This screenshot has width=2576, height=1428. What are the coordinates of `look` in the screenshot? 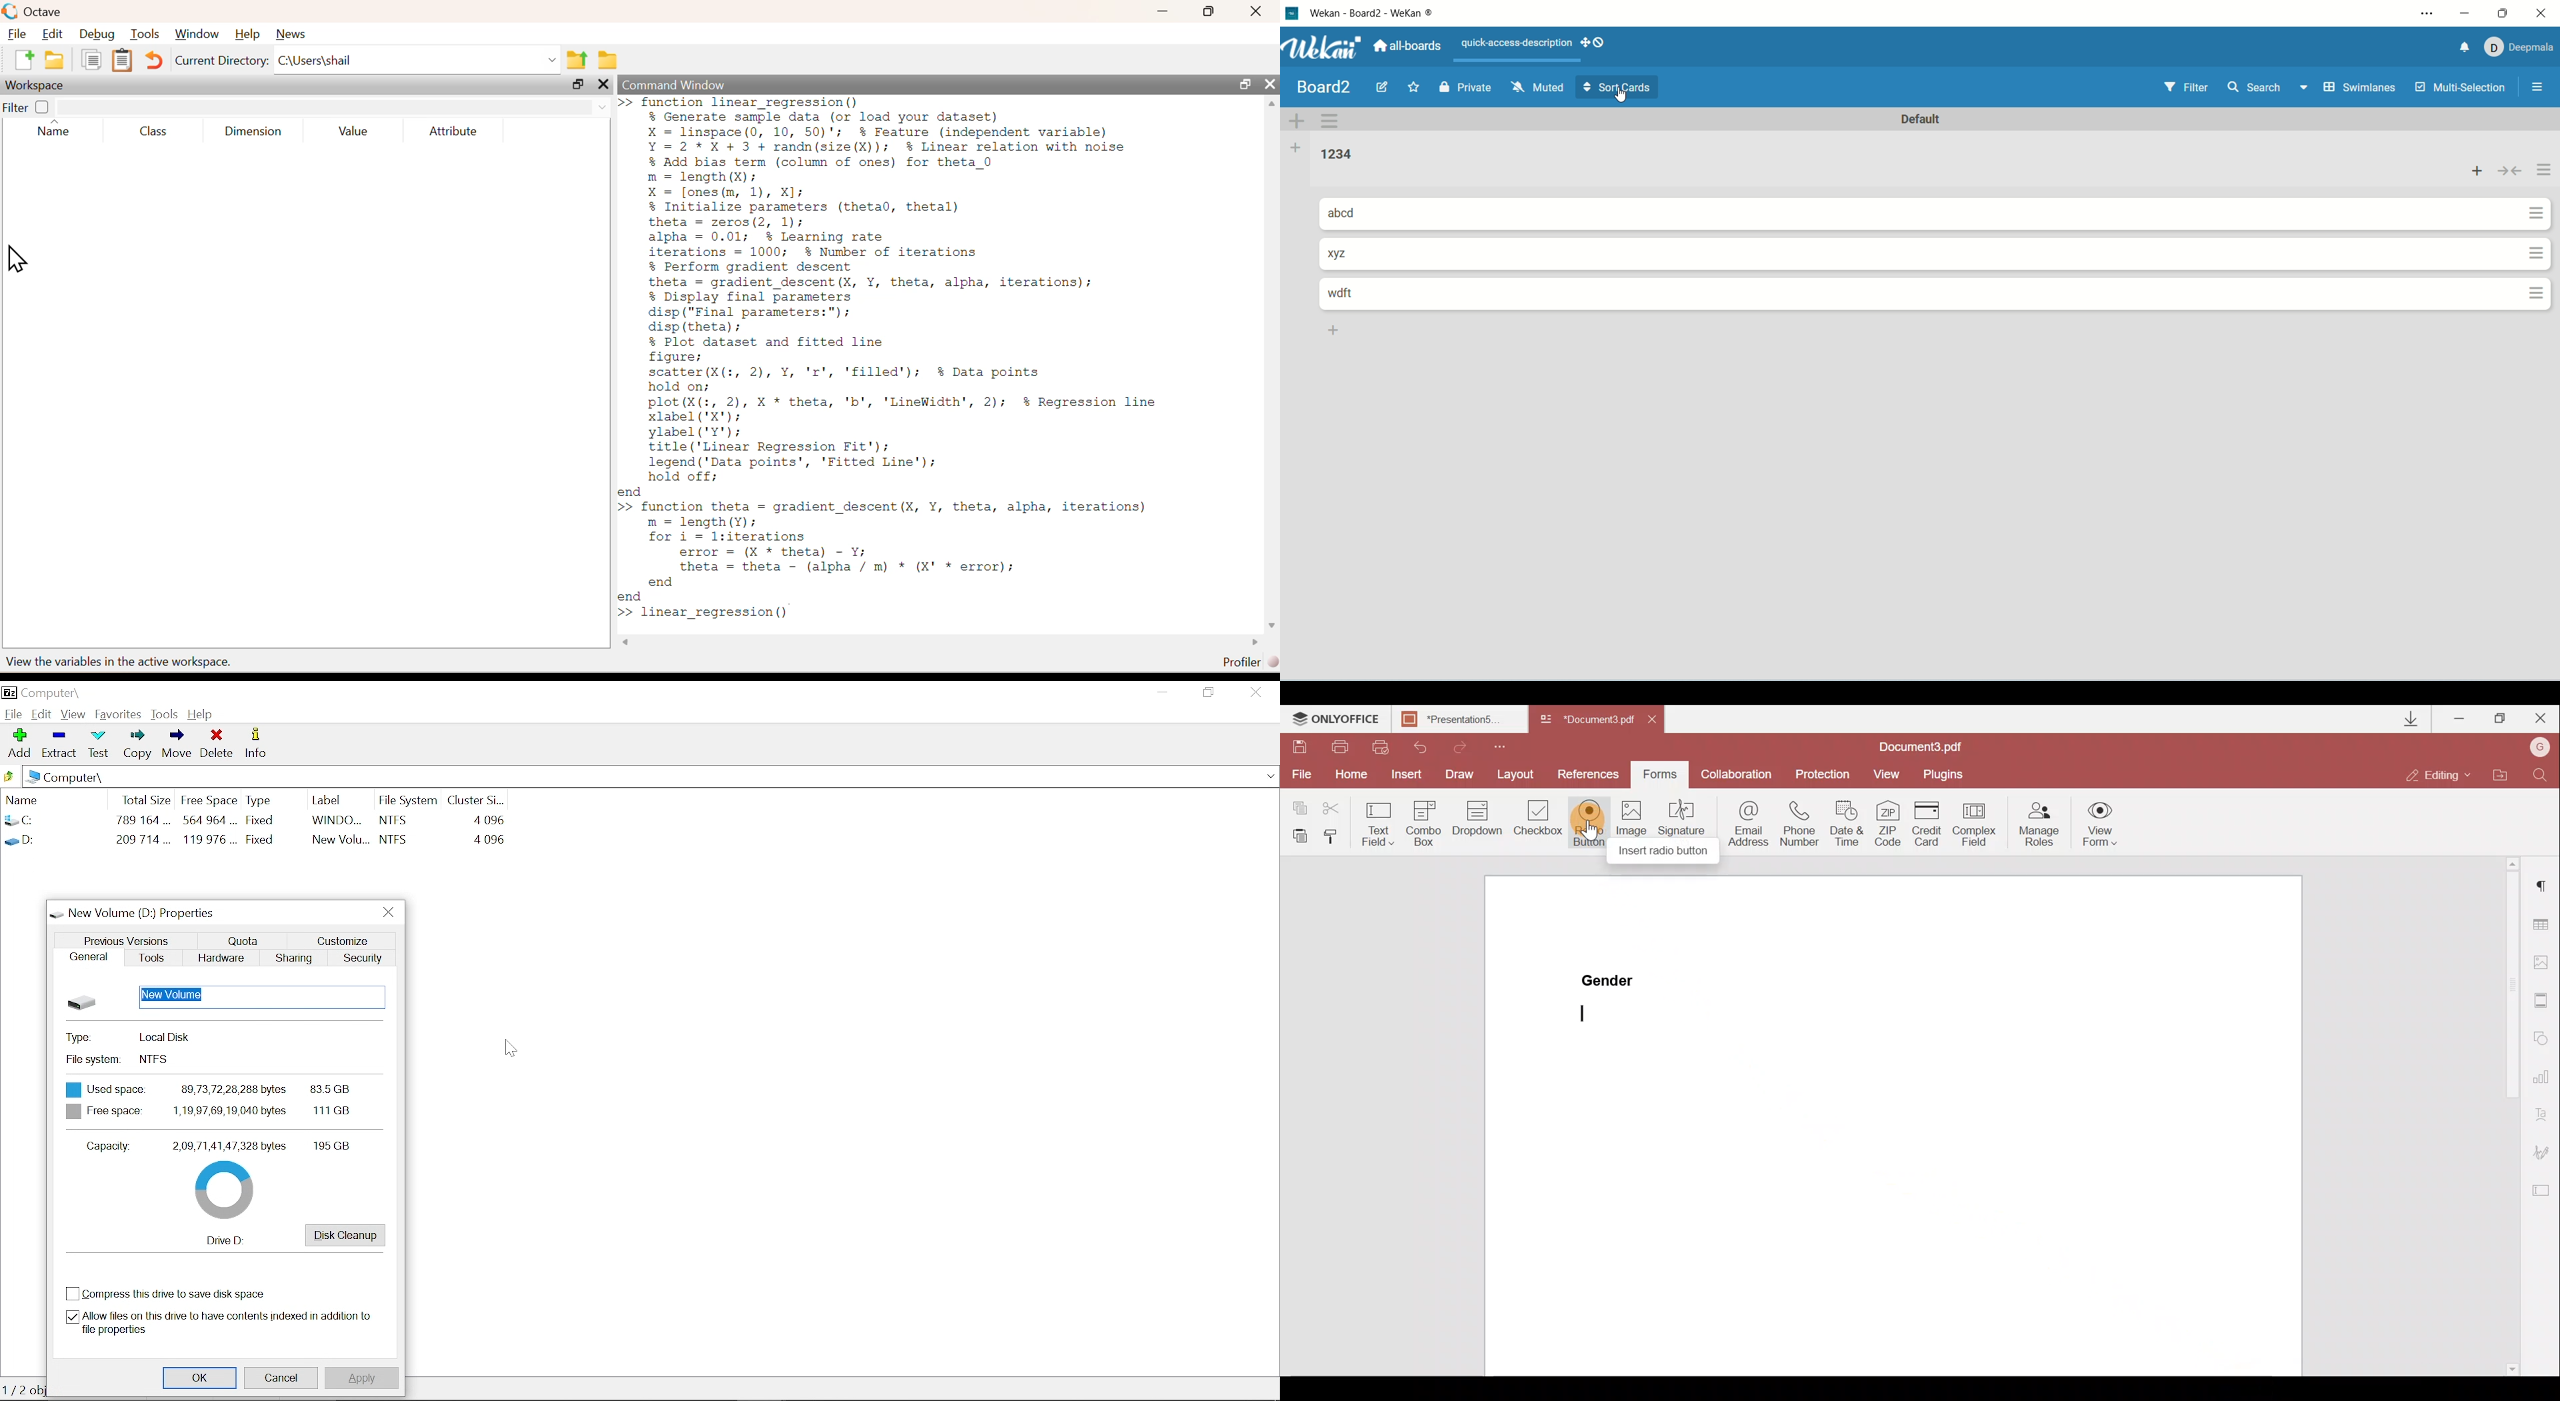 It's located at (166, 714).